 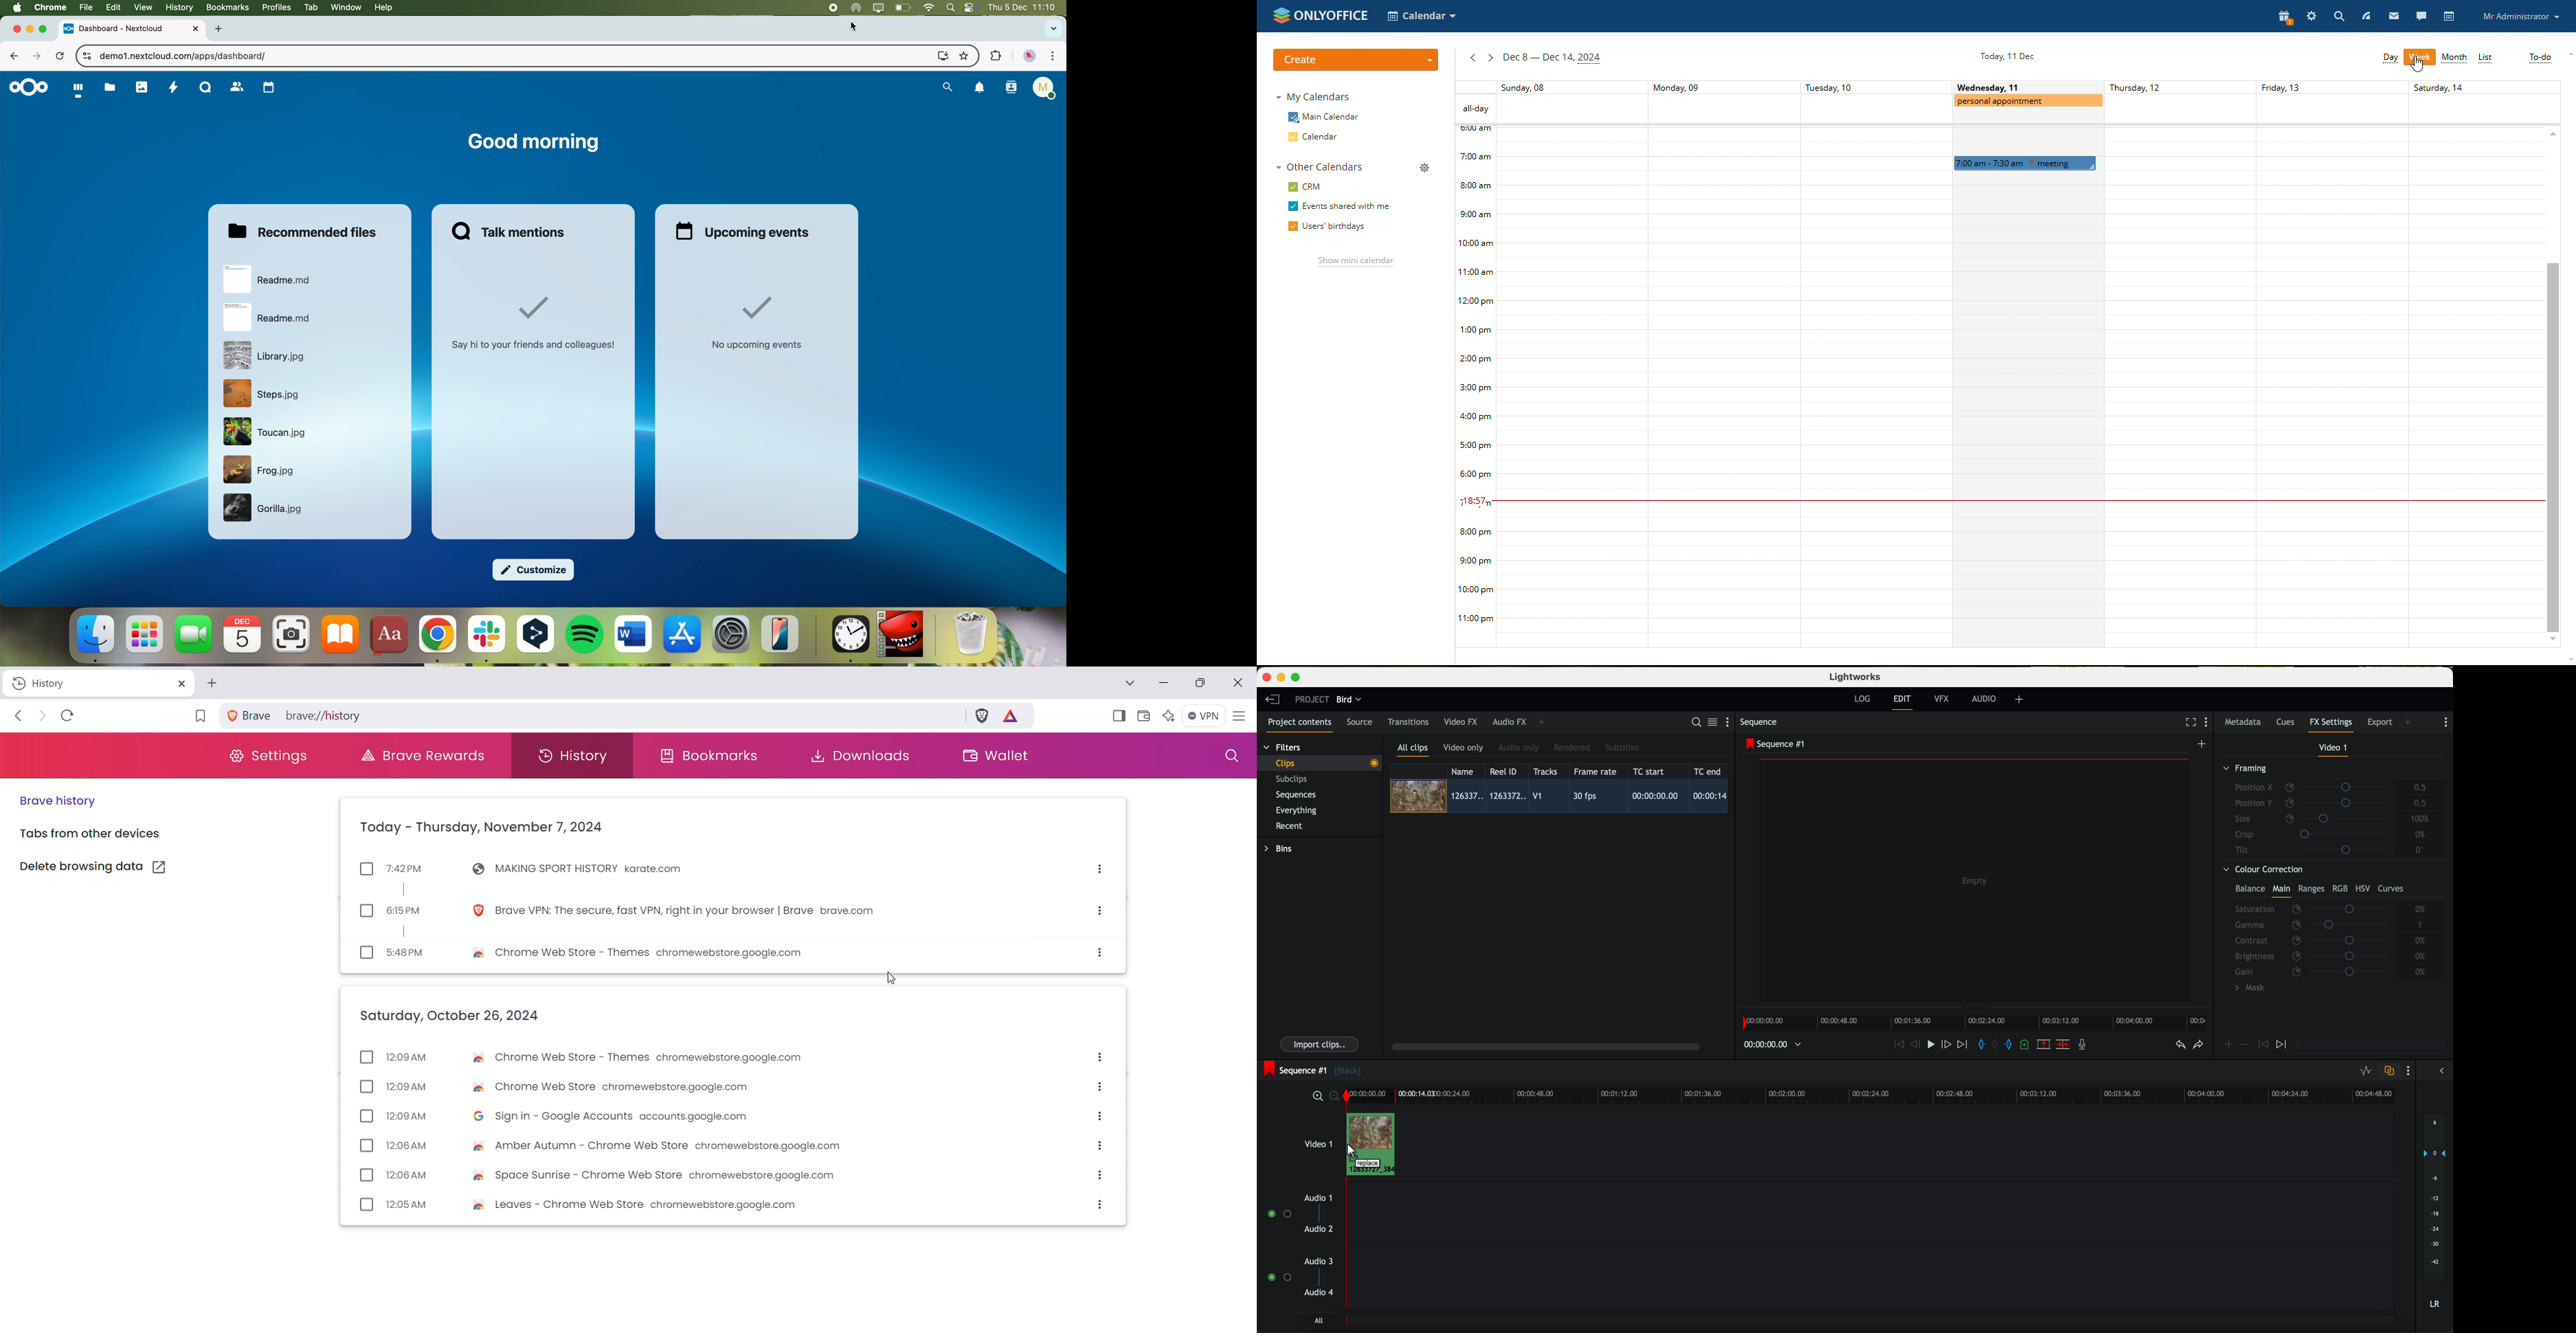 What do you see at coordinates (848, 640) in the screenshot?
I see `clock` at bounding box center [848, 640].